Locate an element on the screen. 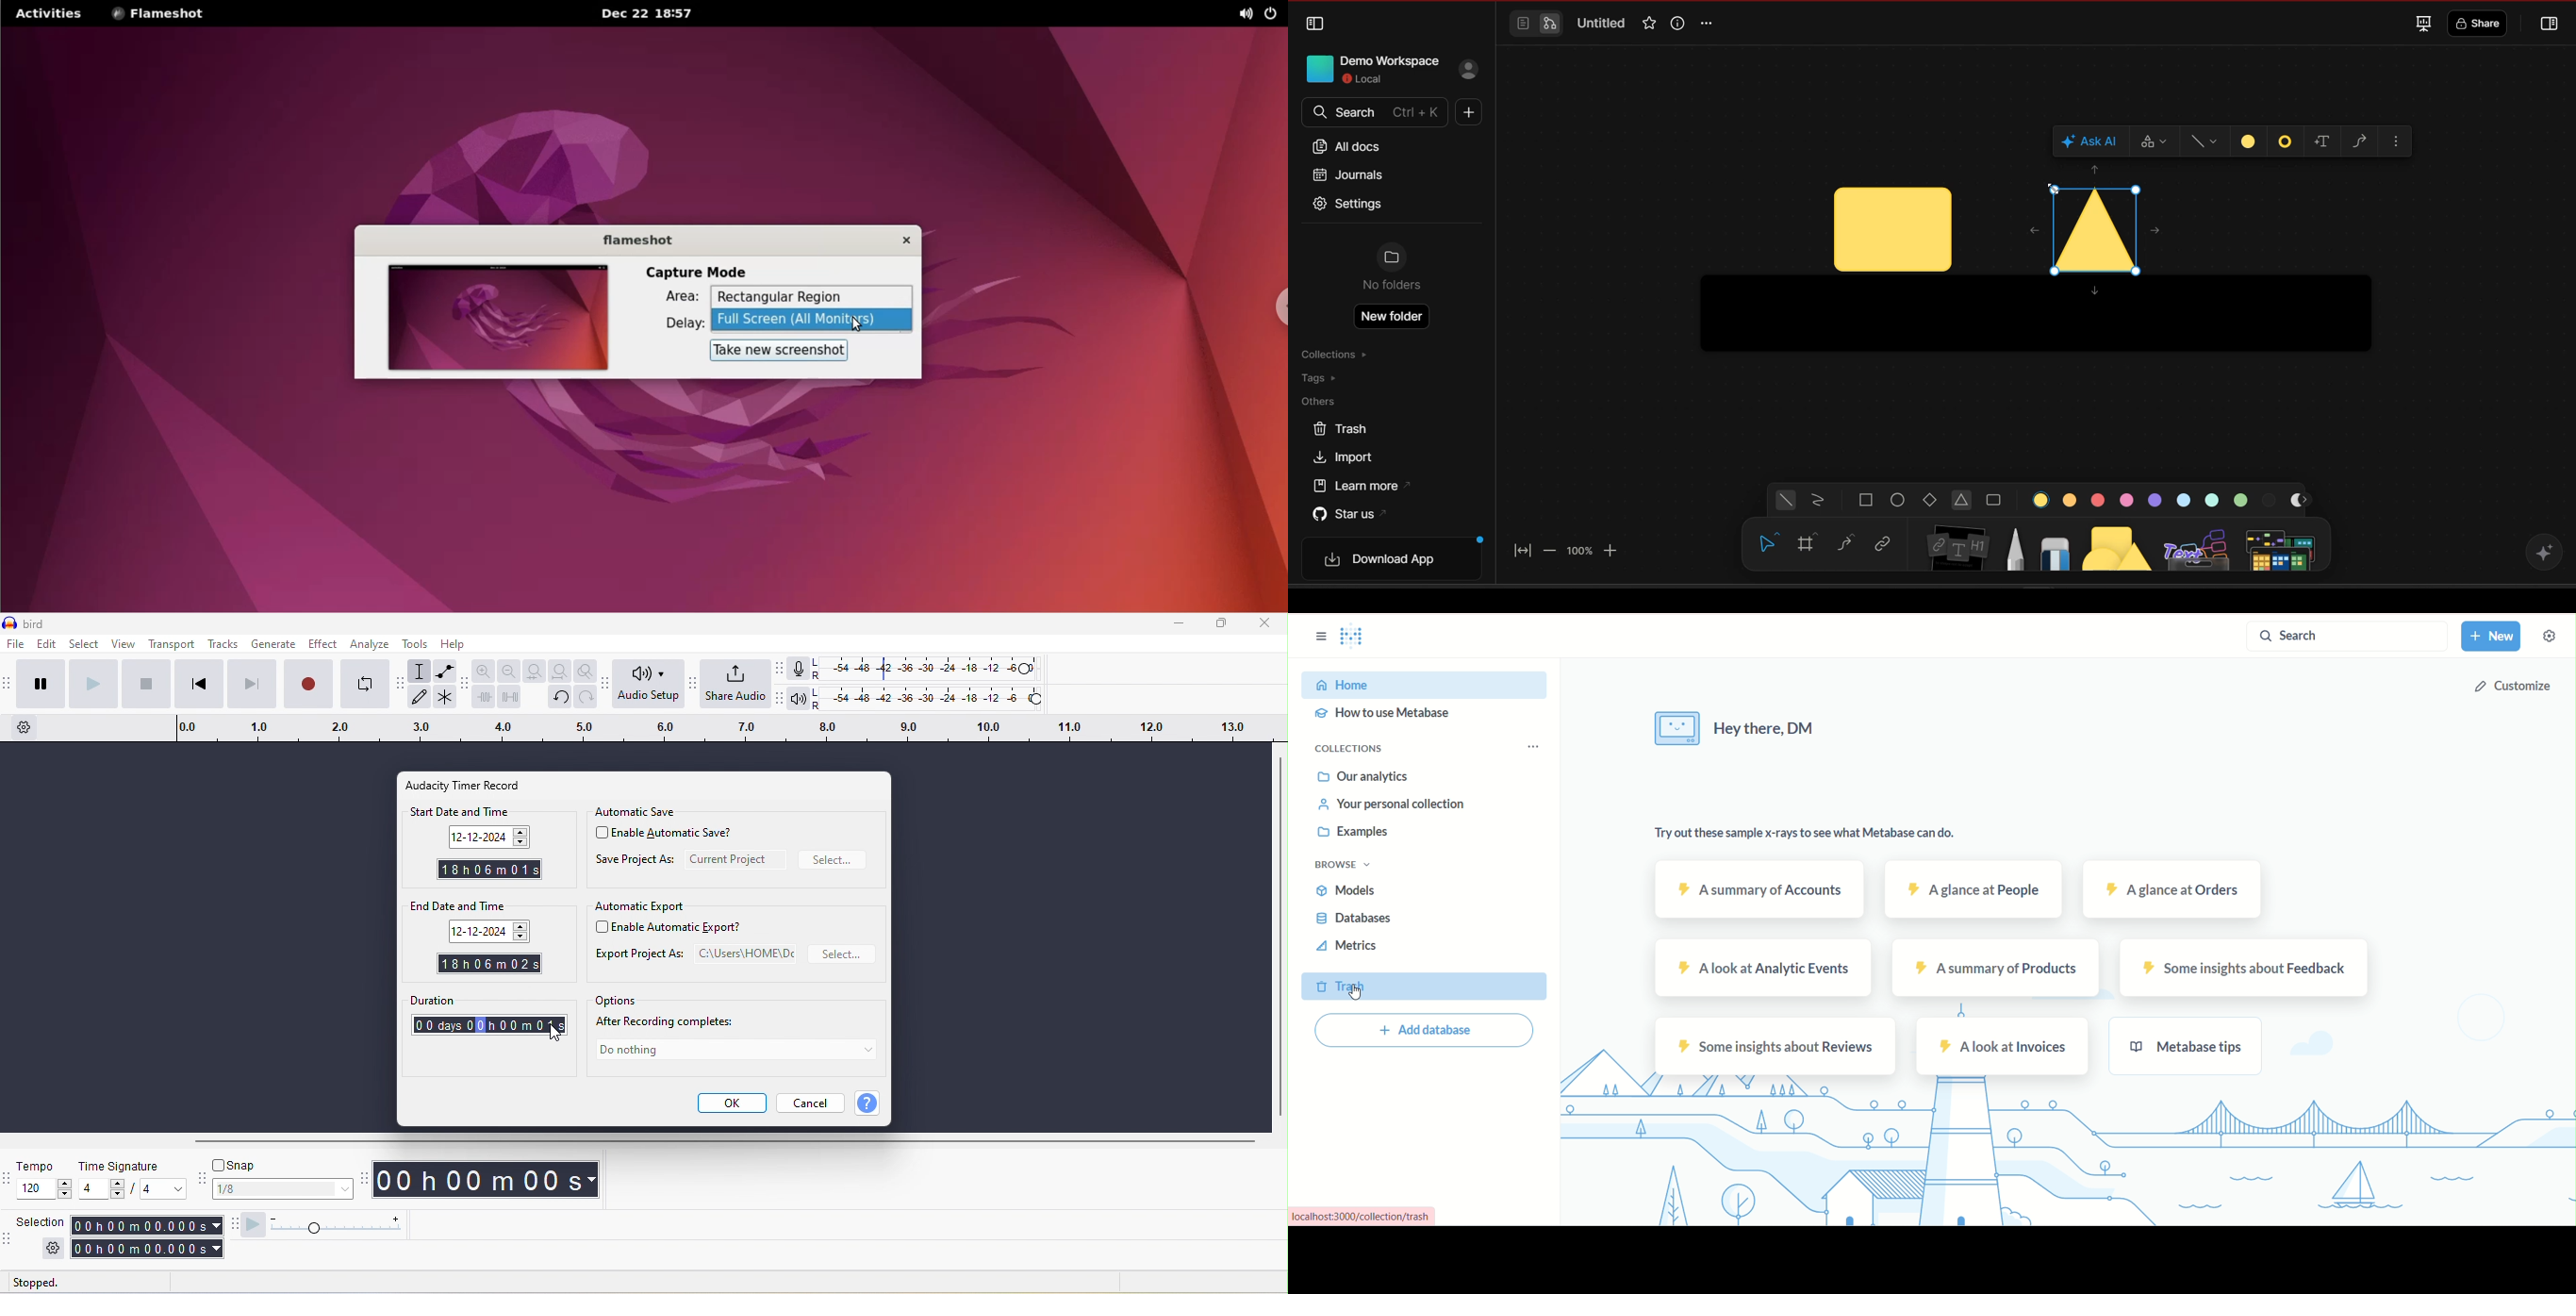 This screenshot has width=2576, height=1316. models is located at coordinates (1350, 892).